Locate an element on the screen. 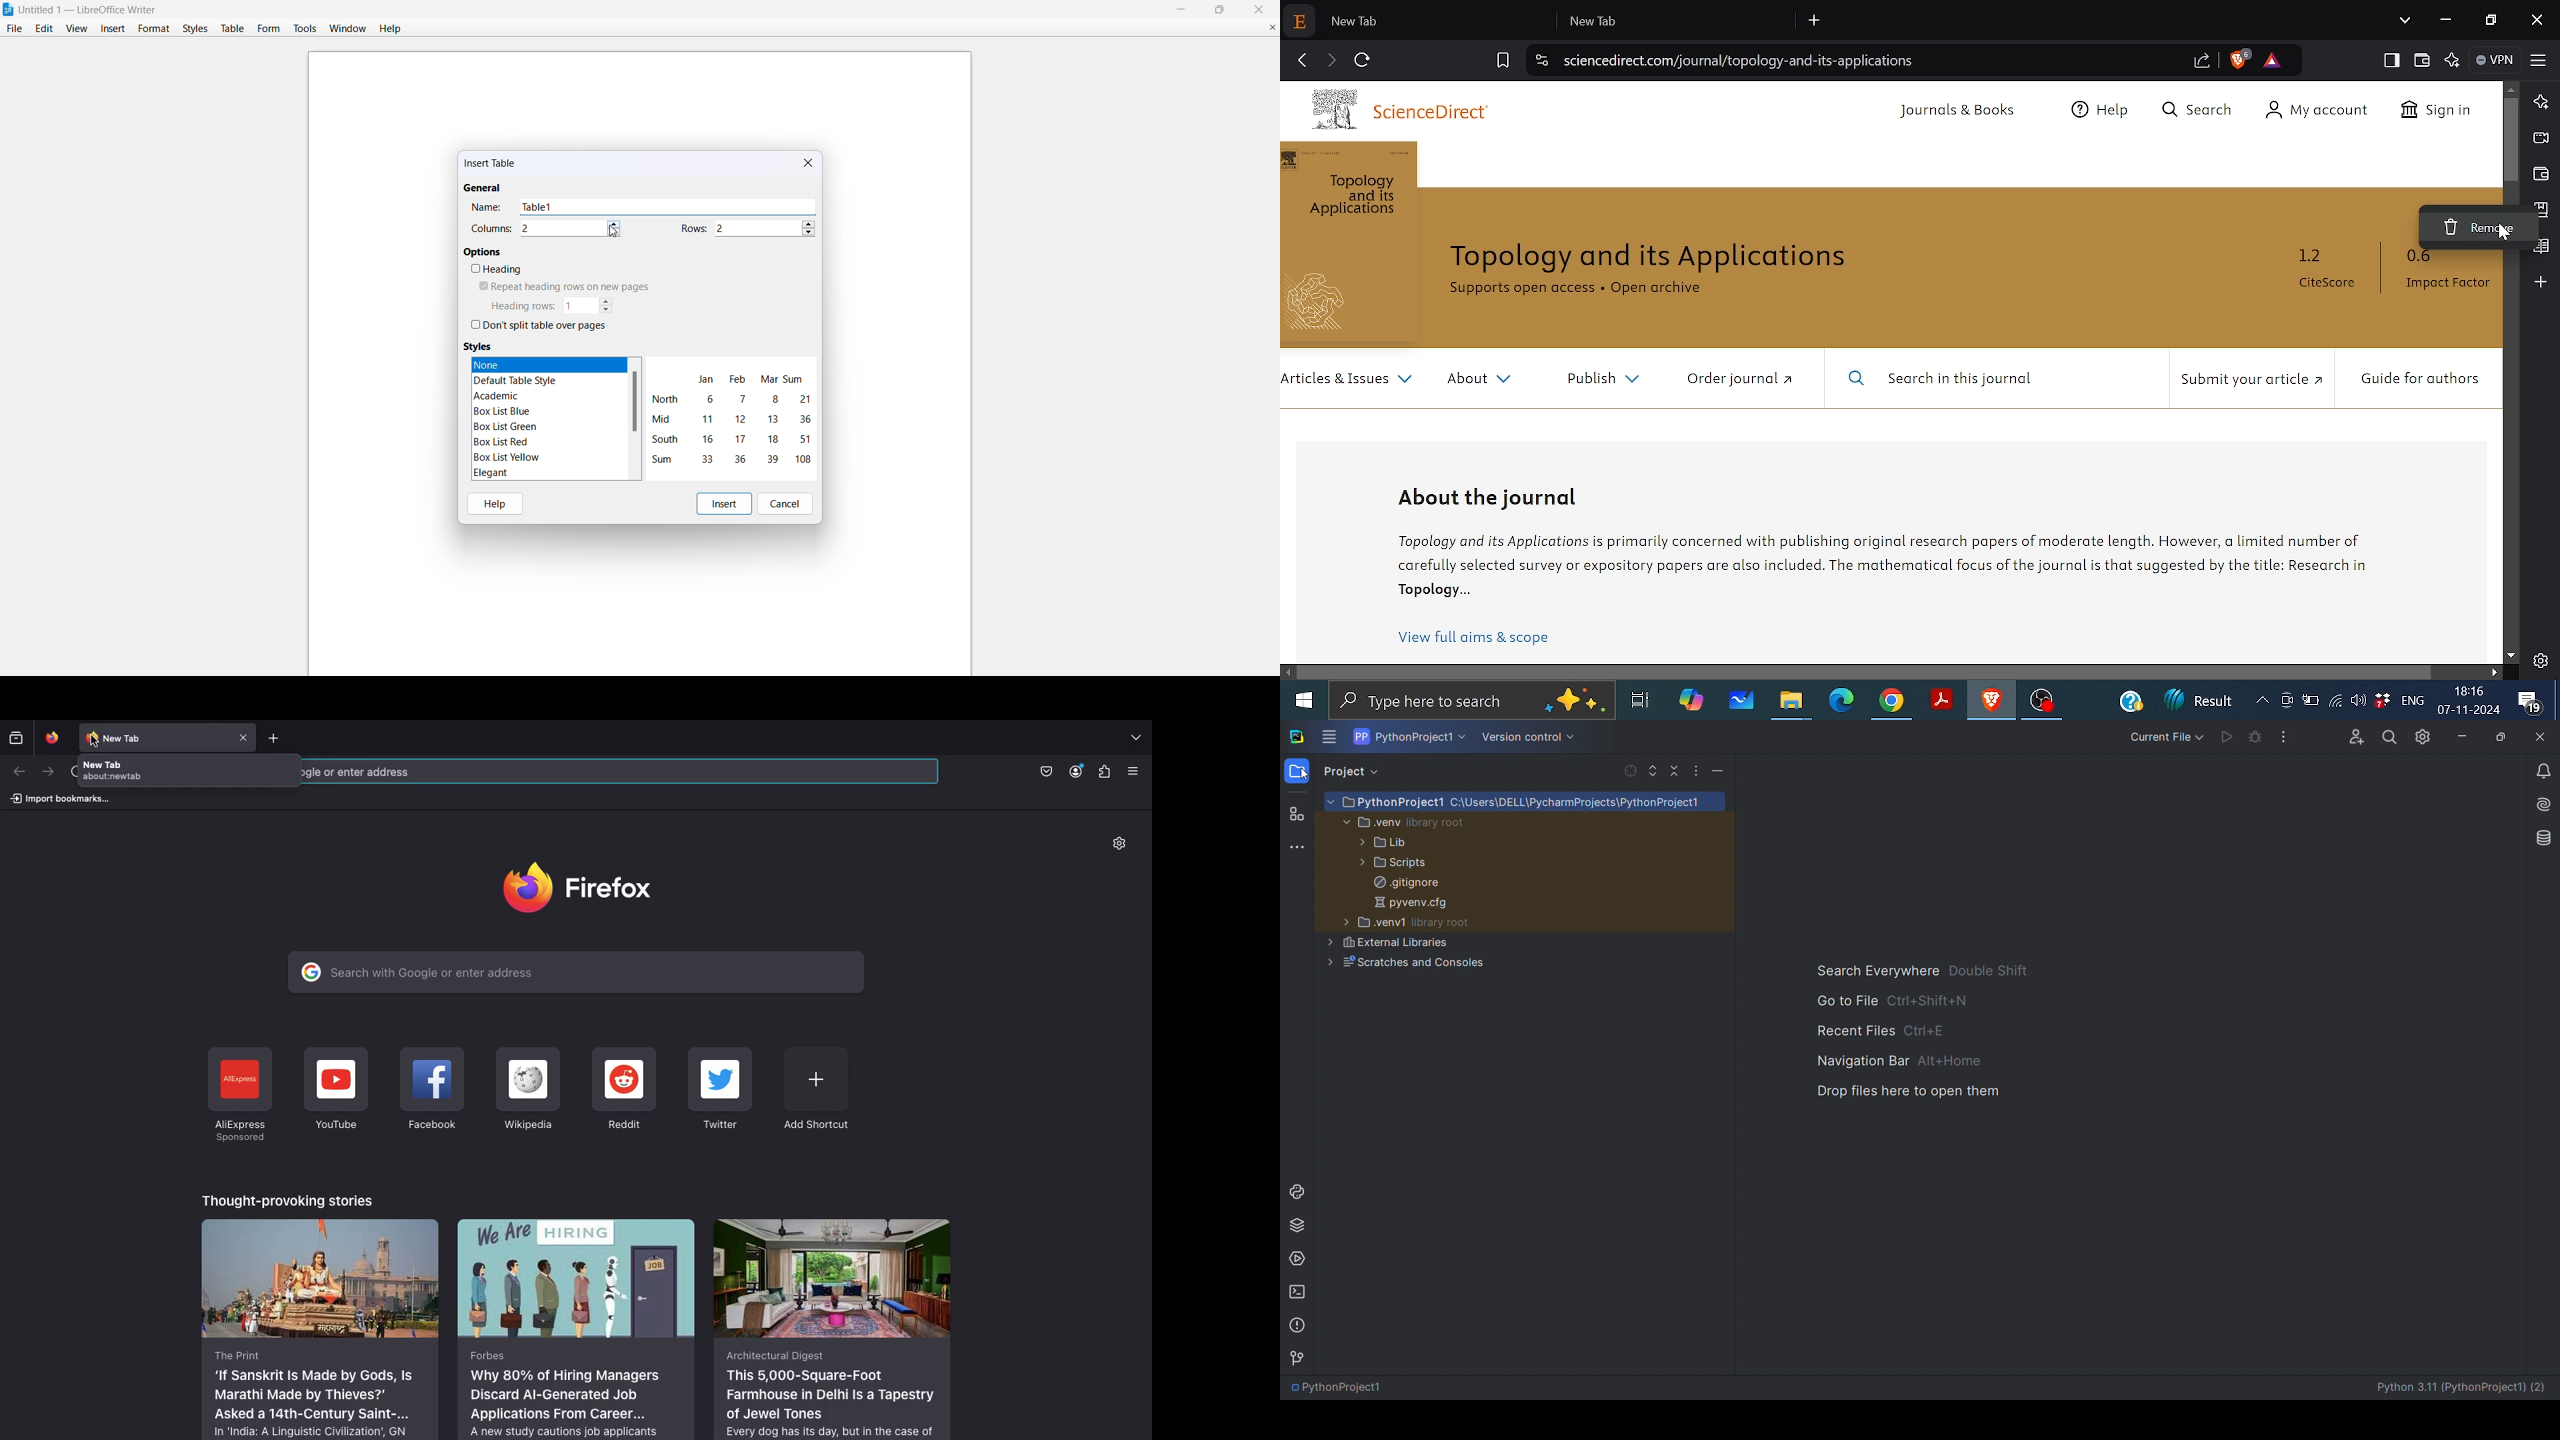  insert is located at coordinates (723, 503).